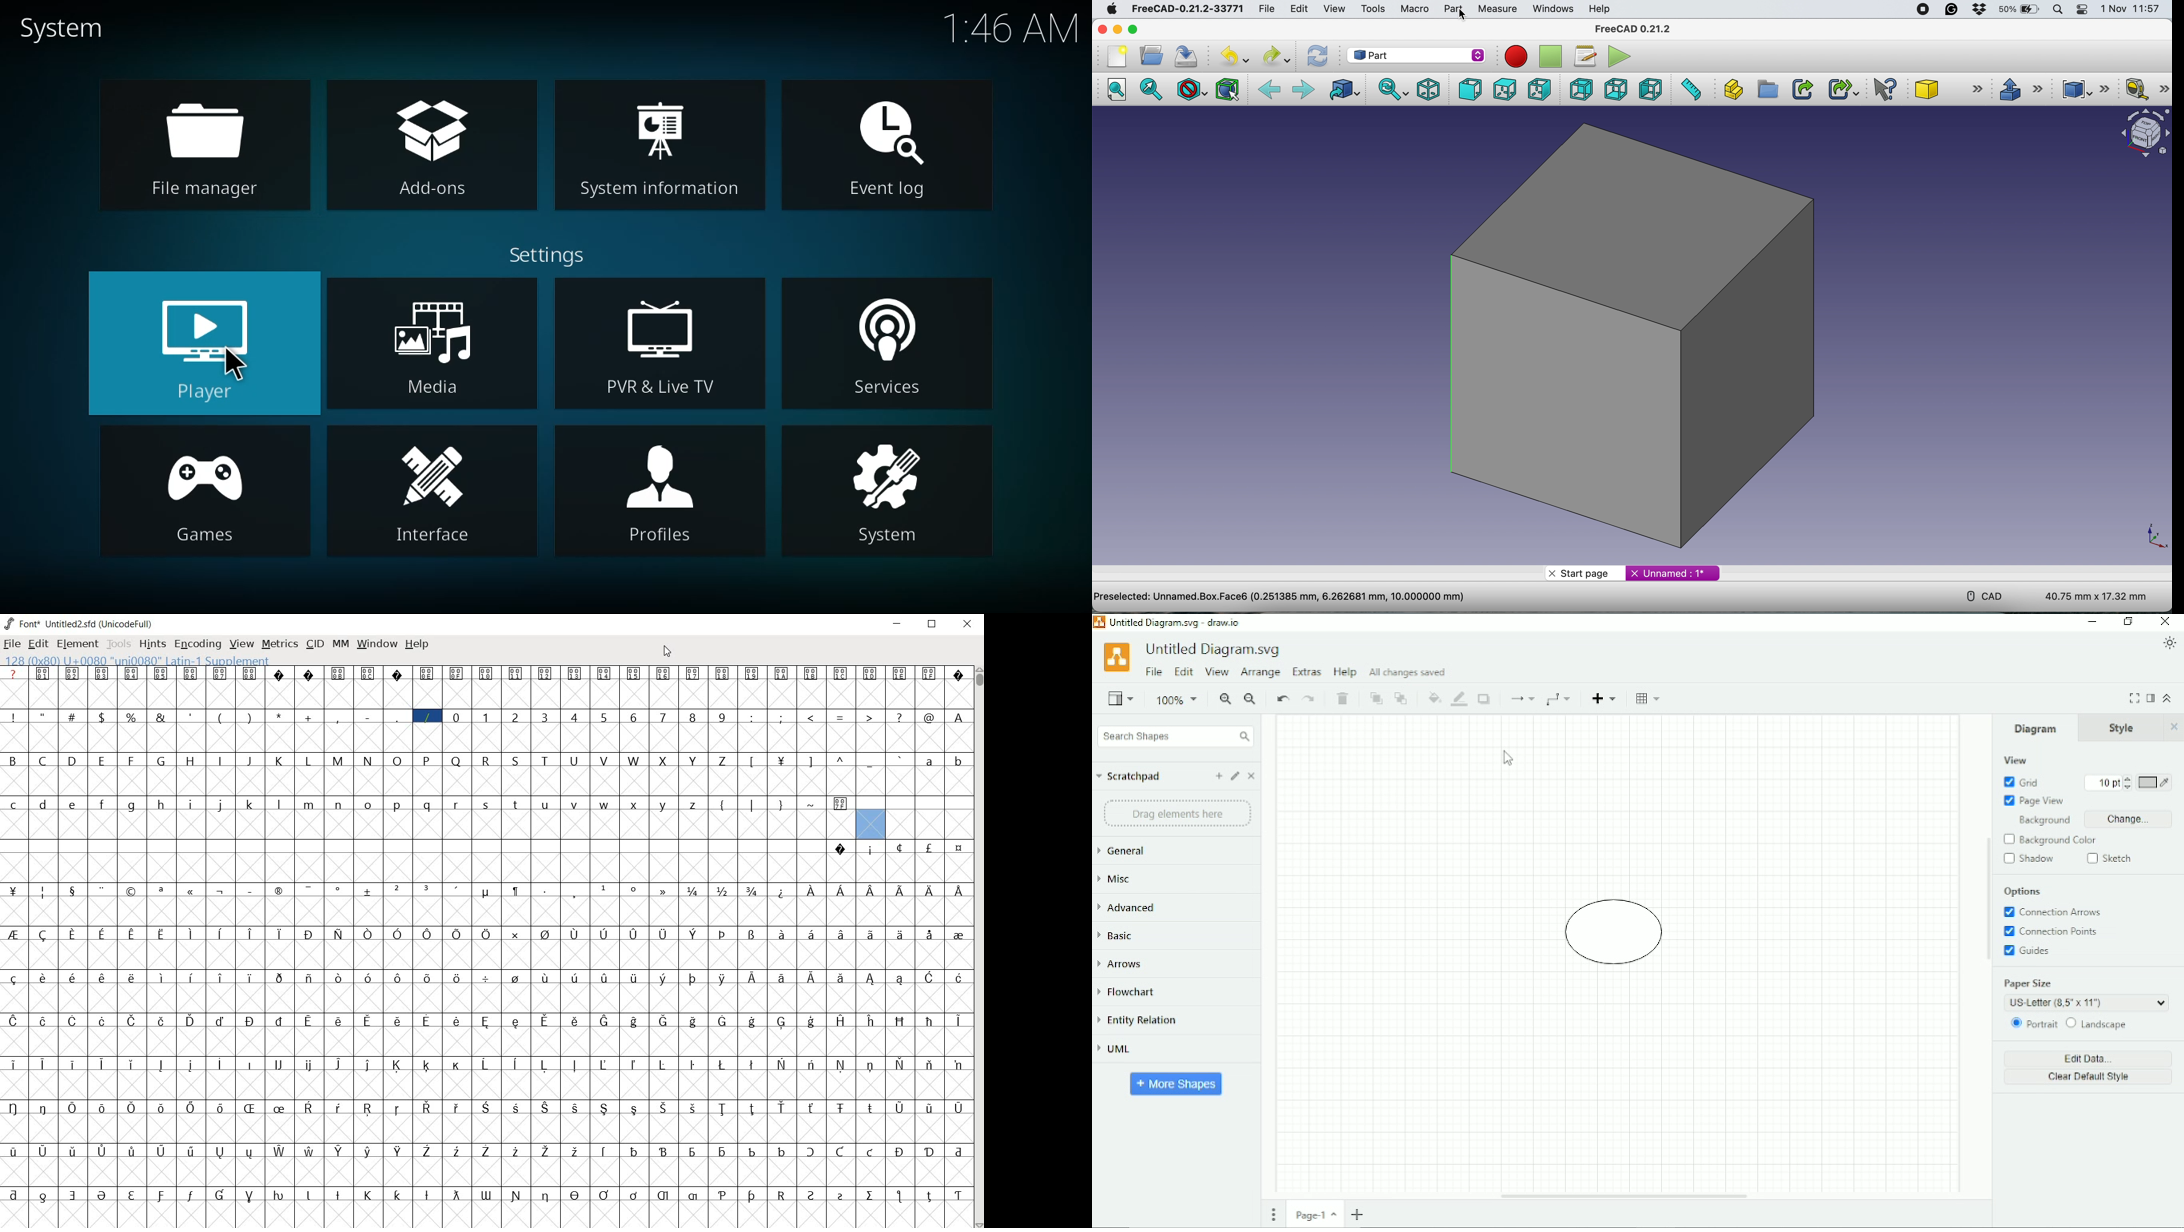 This screenshot has width=2184, height=1232. What do you see at coordinates (191, 978) in the screenshot?
I see `glyph` at bounding box center [191, 978].